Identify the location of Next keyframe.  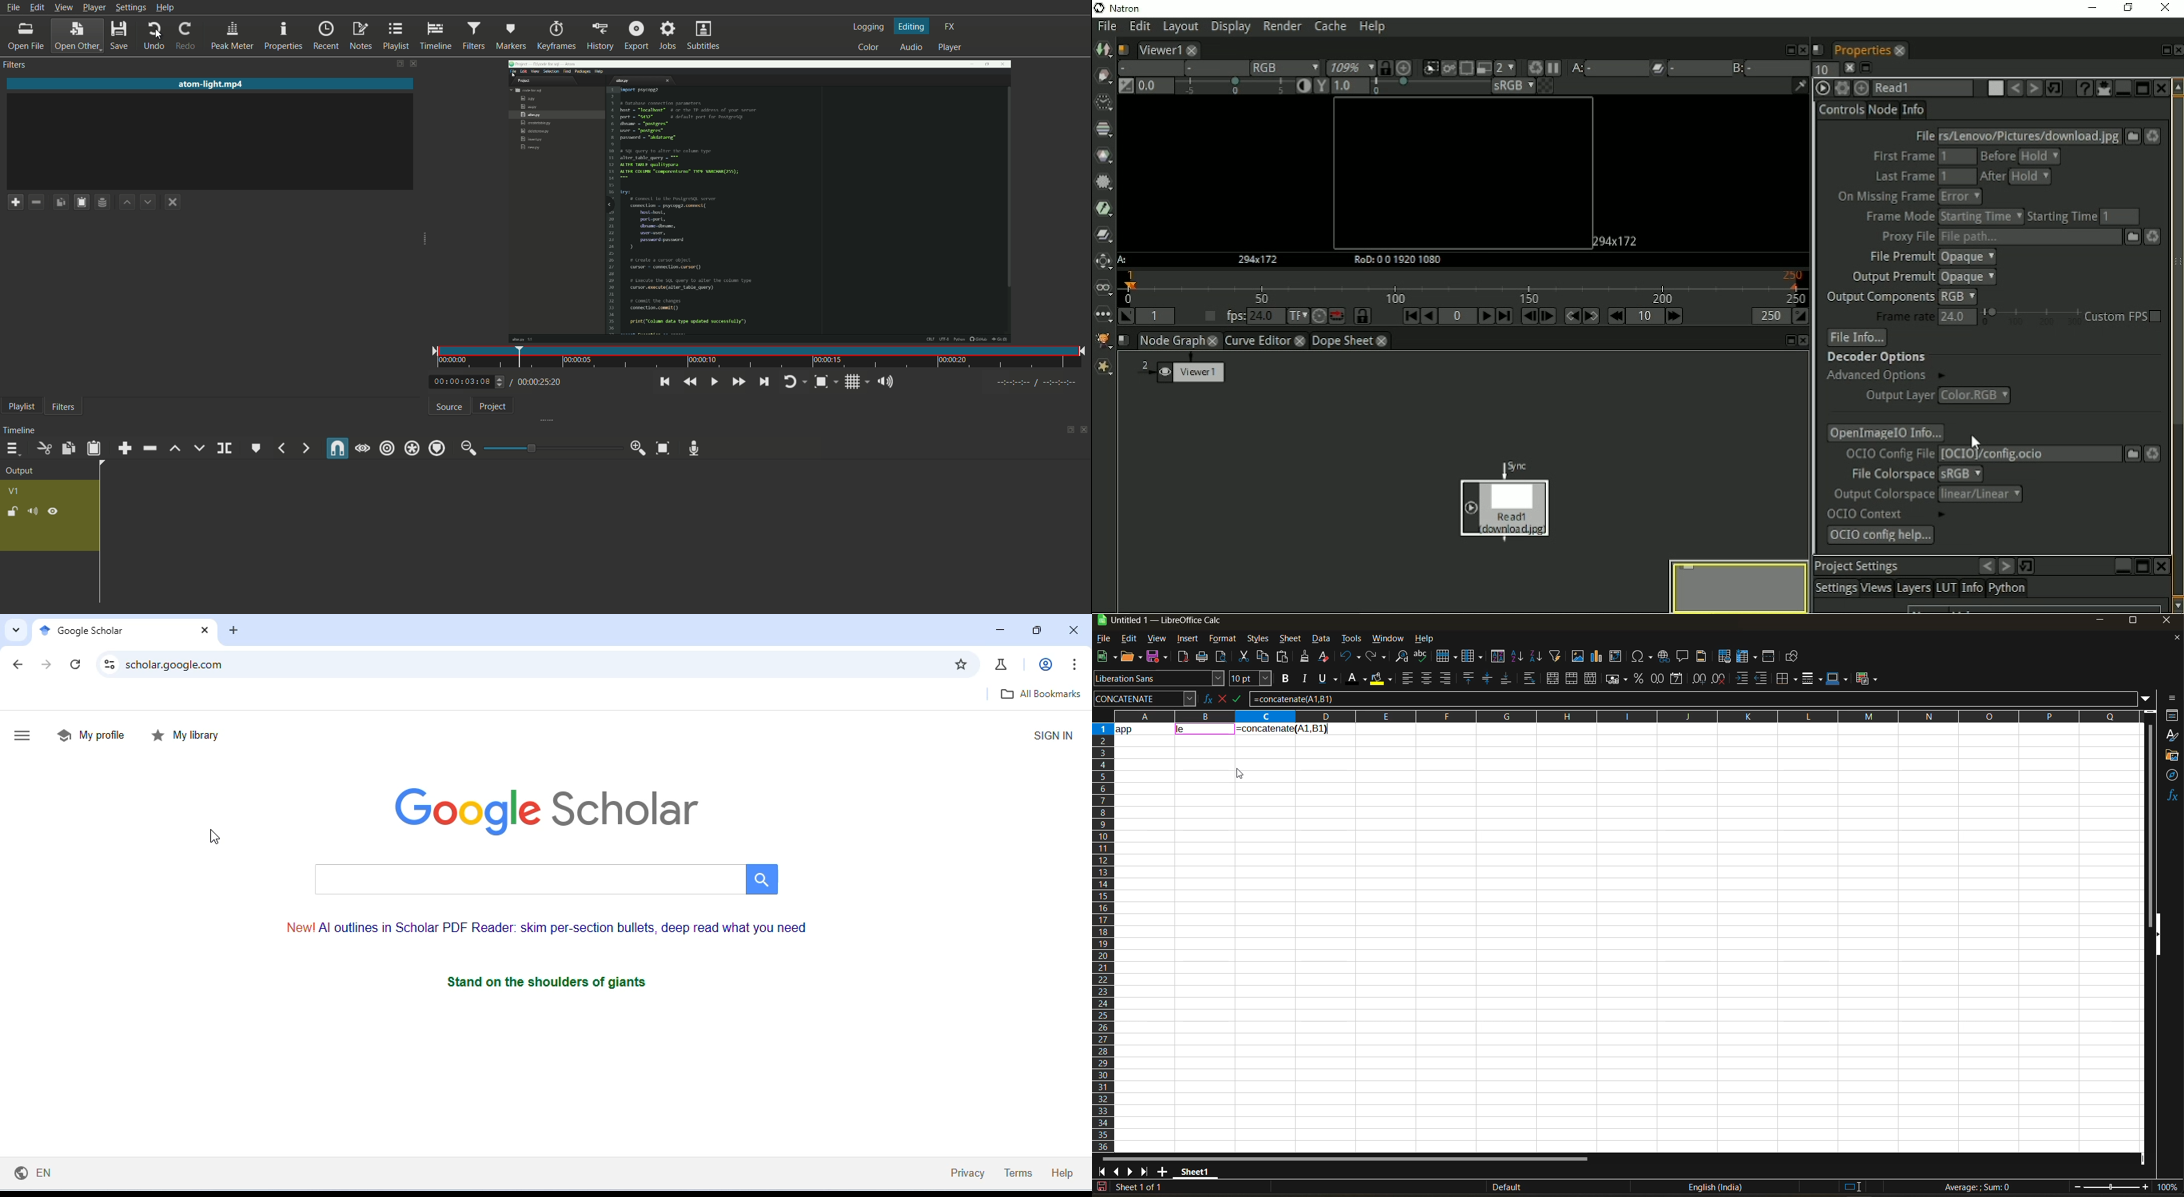
(1592, 317).